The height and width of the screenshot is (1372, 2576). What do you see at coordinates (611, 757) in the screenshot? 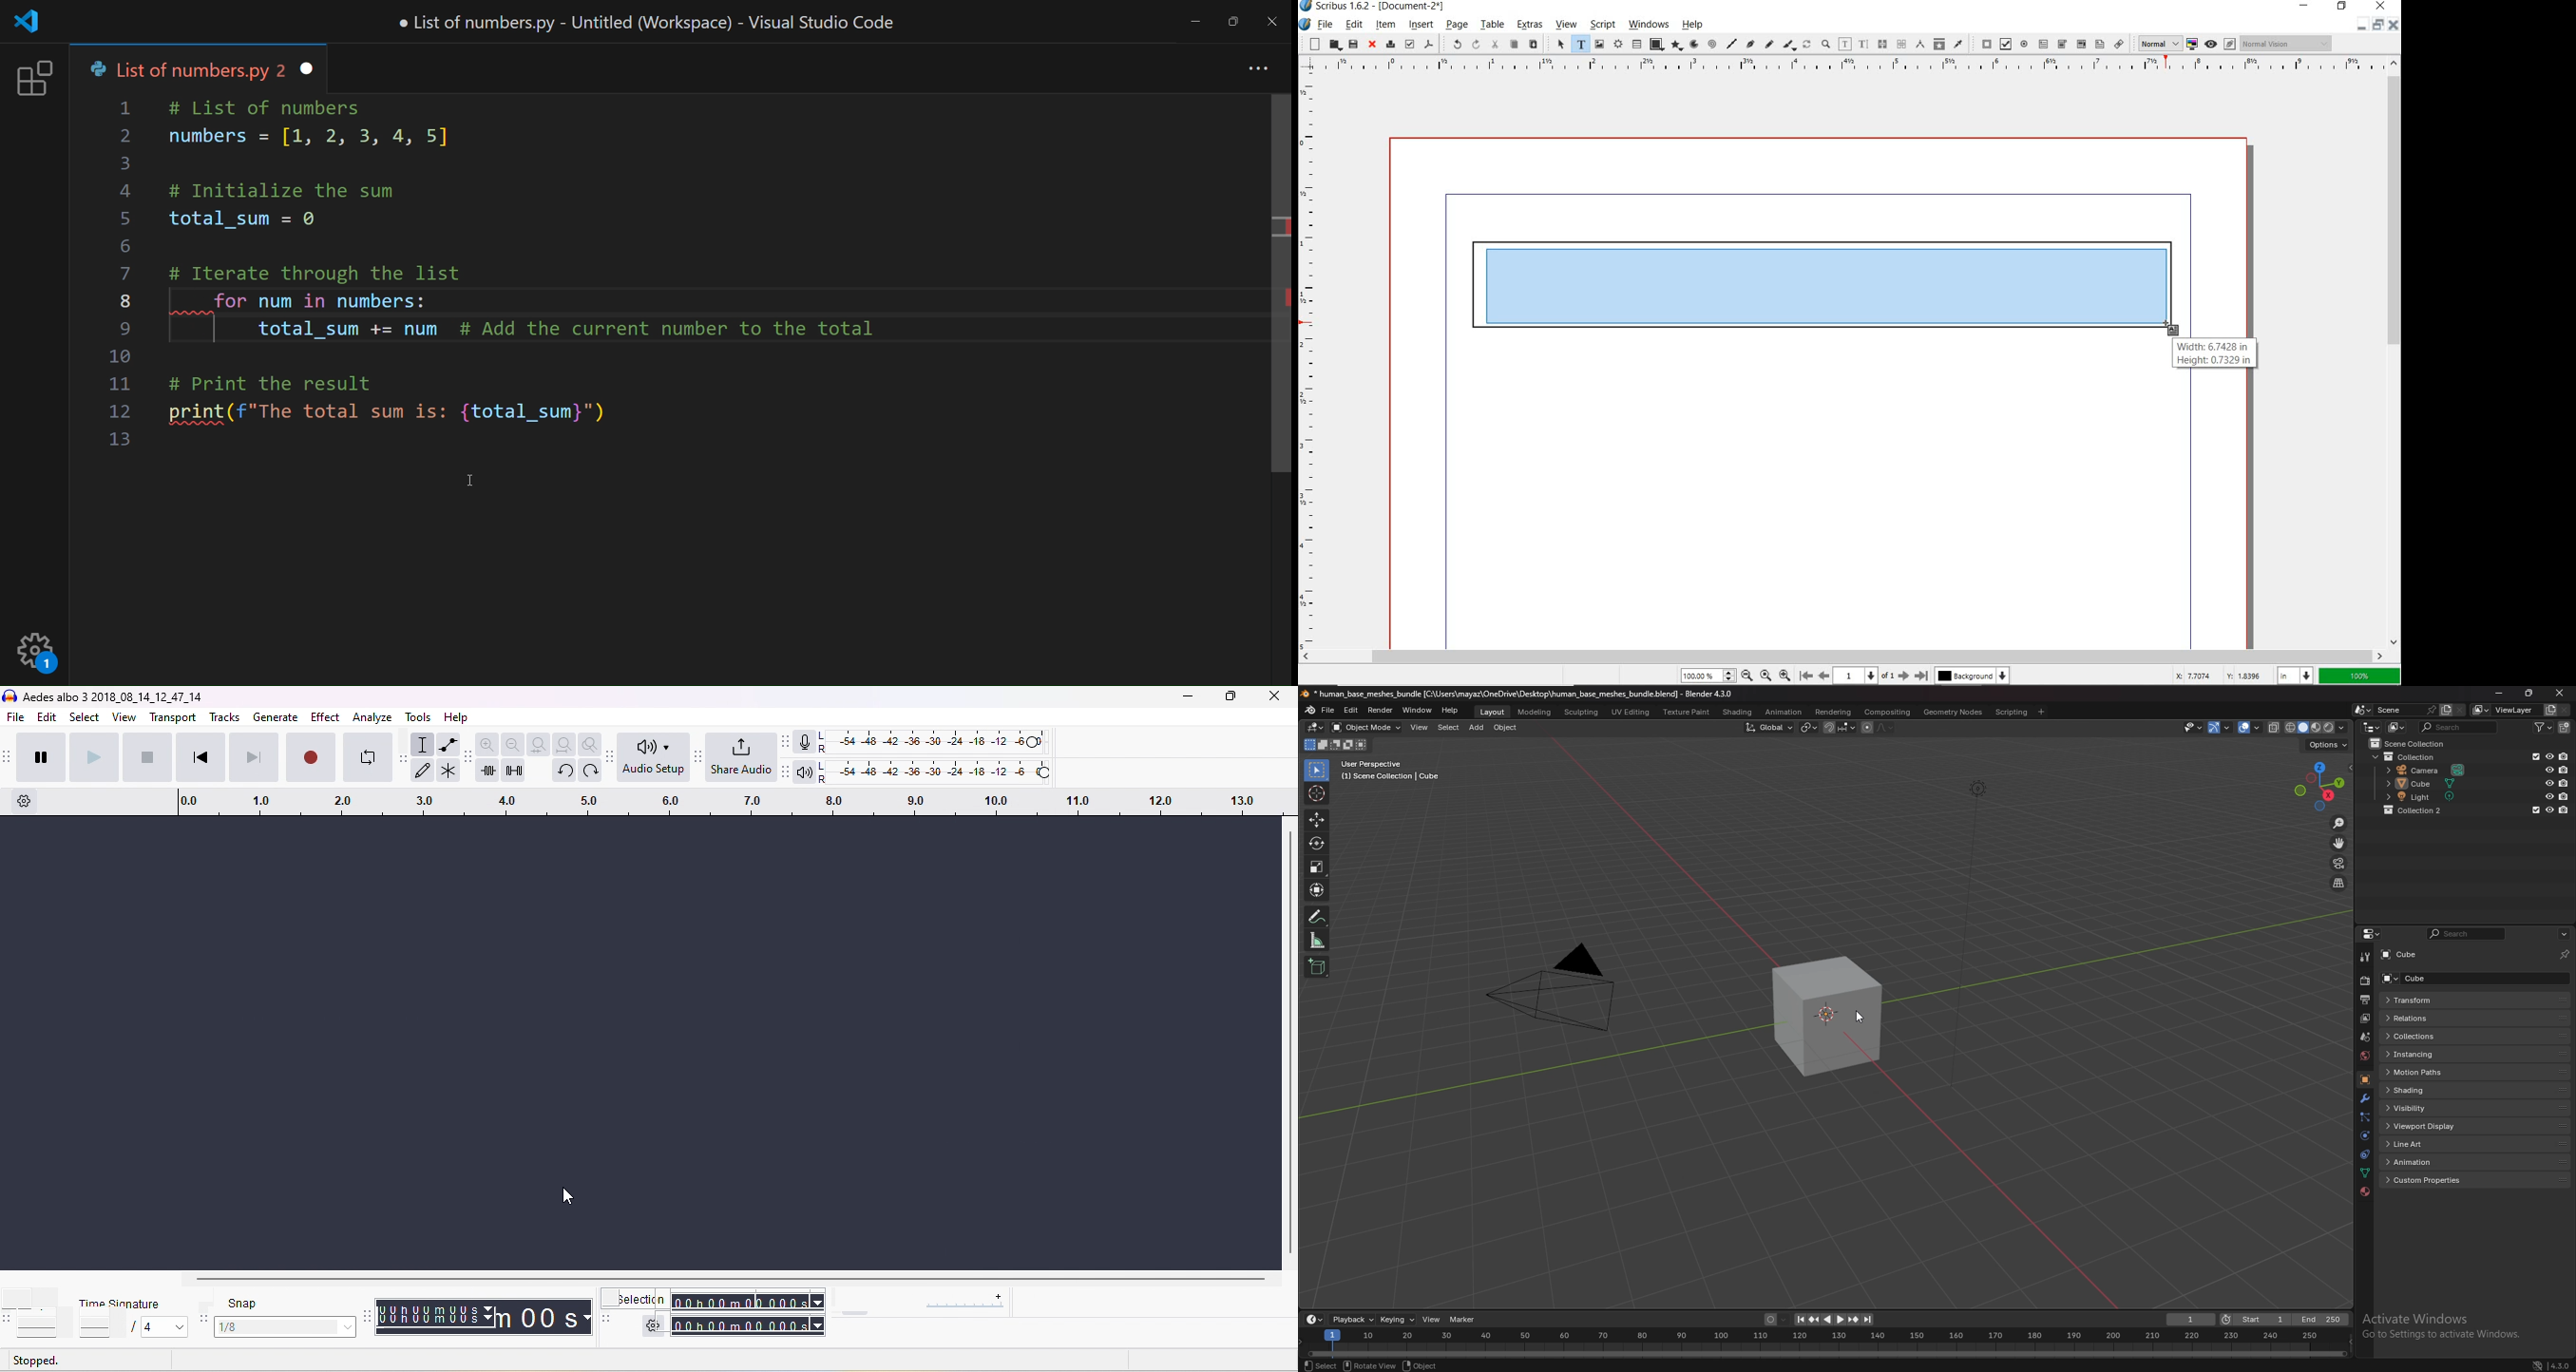
I see `Audacity audio setup toolbar` at bounding box center [611, 757].